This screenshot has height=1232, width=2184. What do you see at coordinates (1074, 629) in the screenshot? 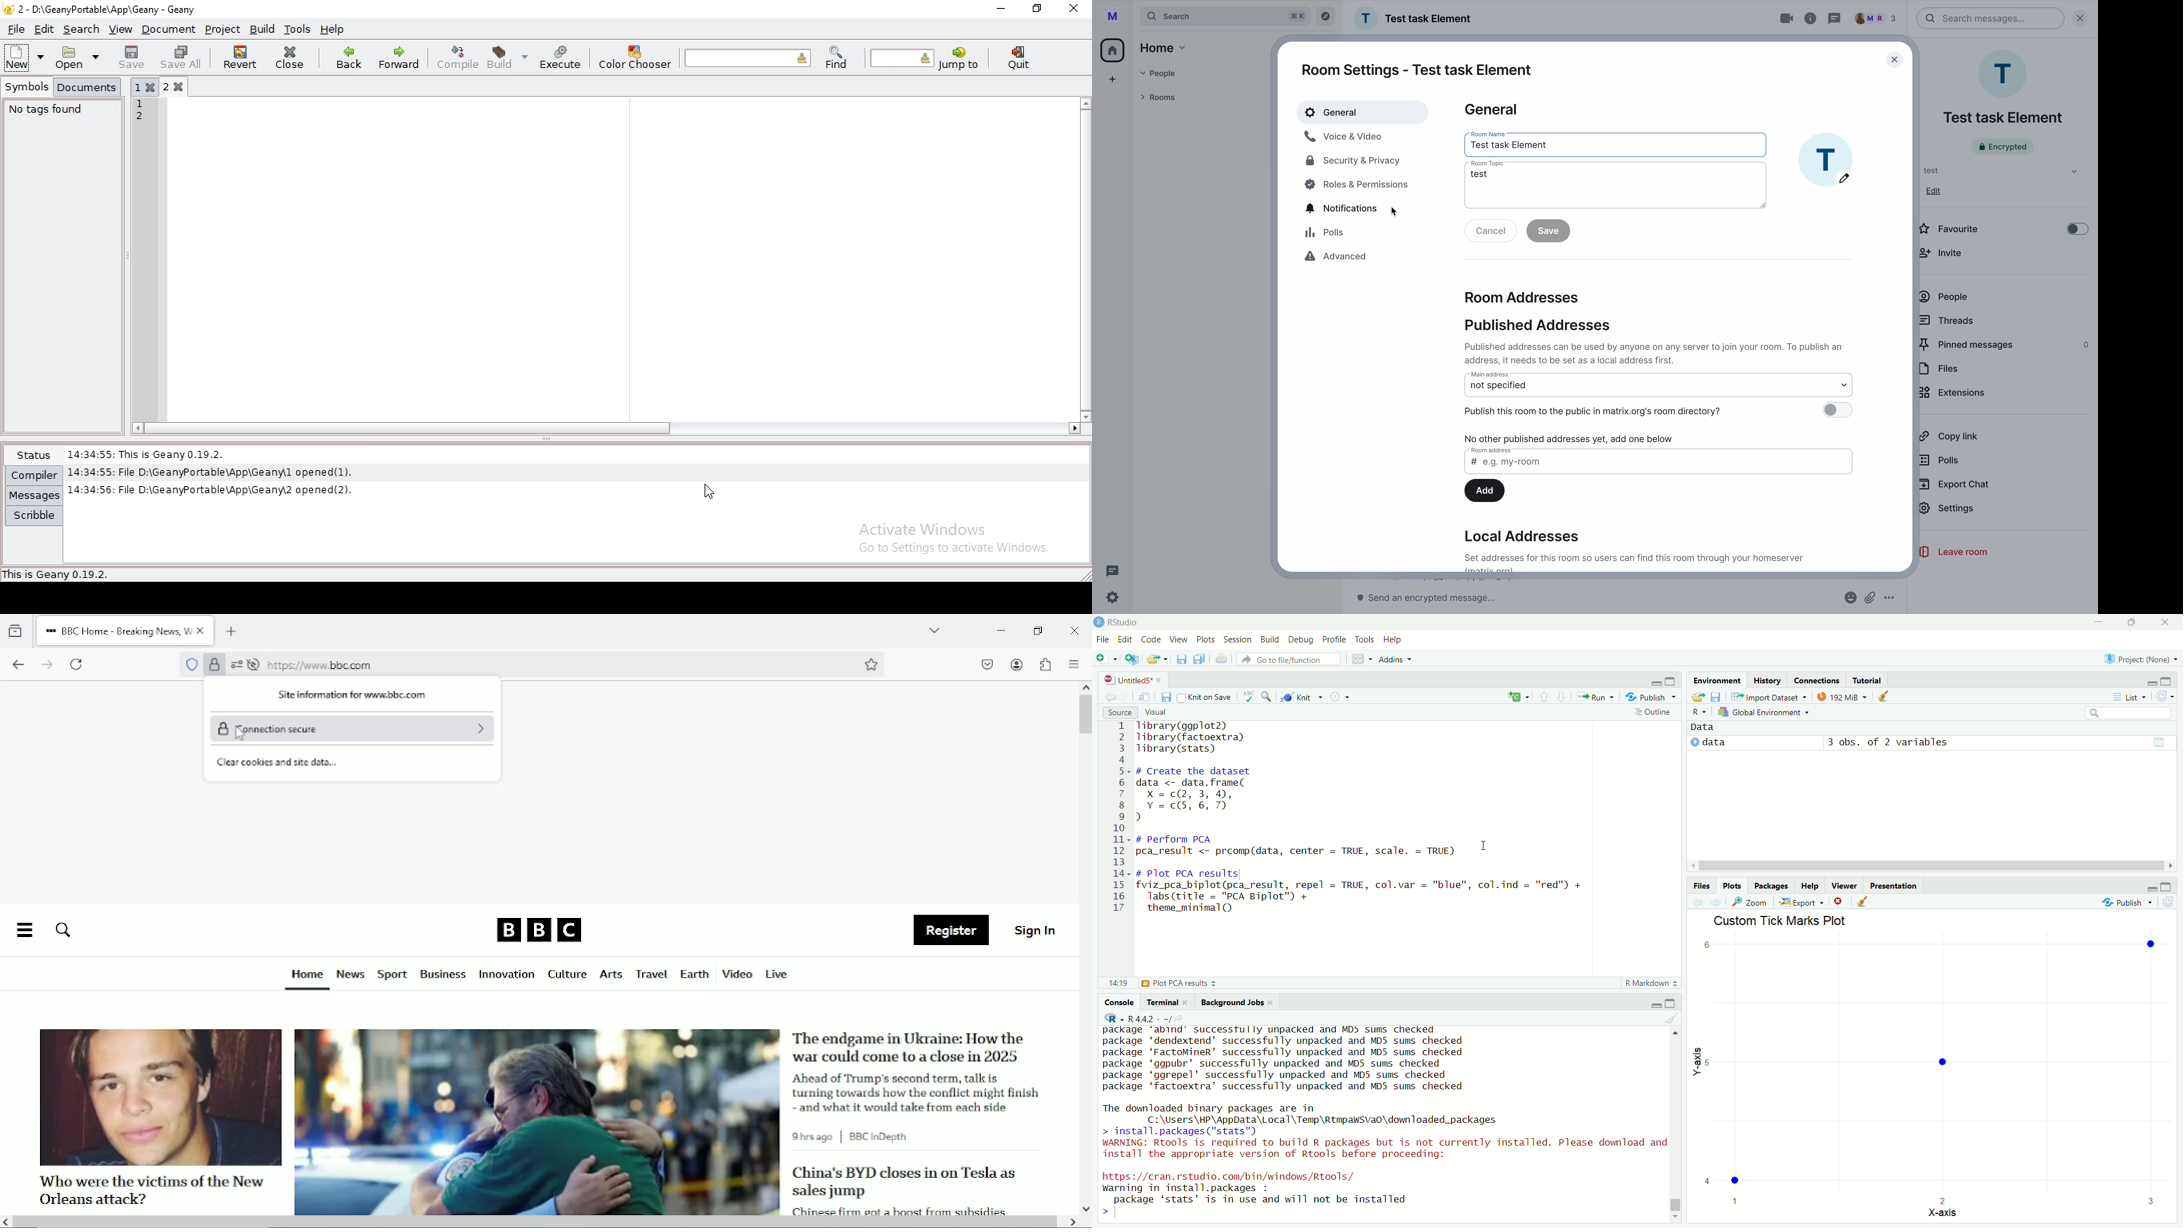
I see `close` at bounding box center [1074, 629].